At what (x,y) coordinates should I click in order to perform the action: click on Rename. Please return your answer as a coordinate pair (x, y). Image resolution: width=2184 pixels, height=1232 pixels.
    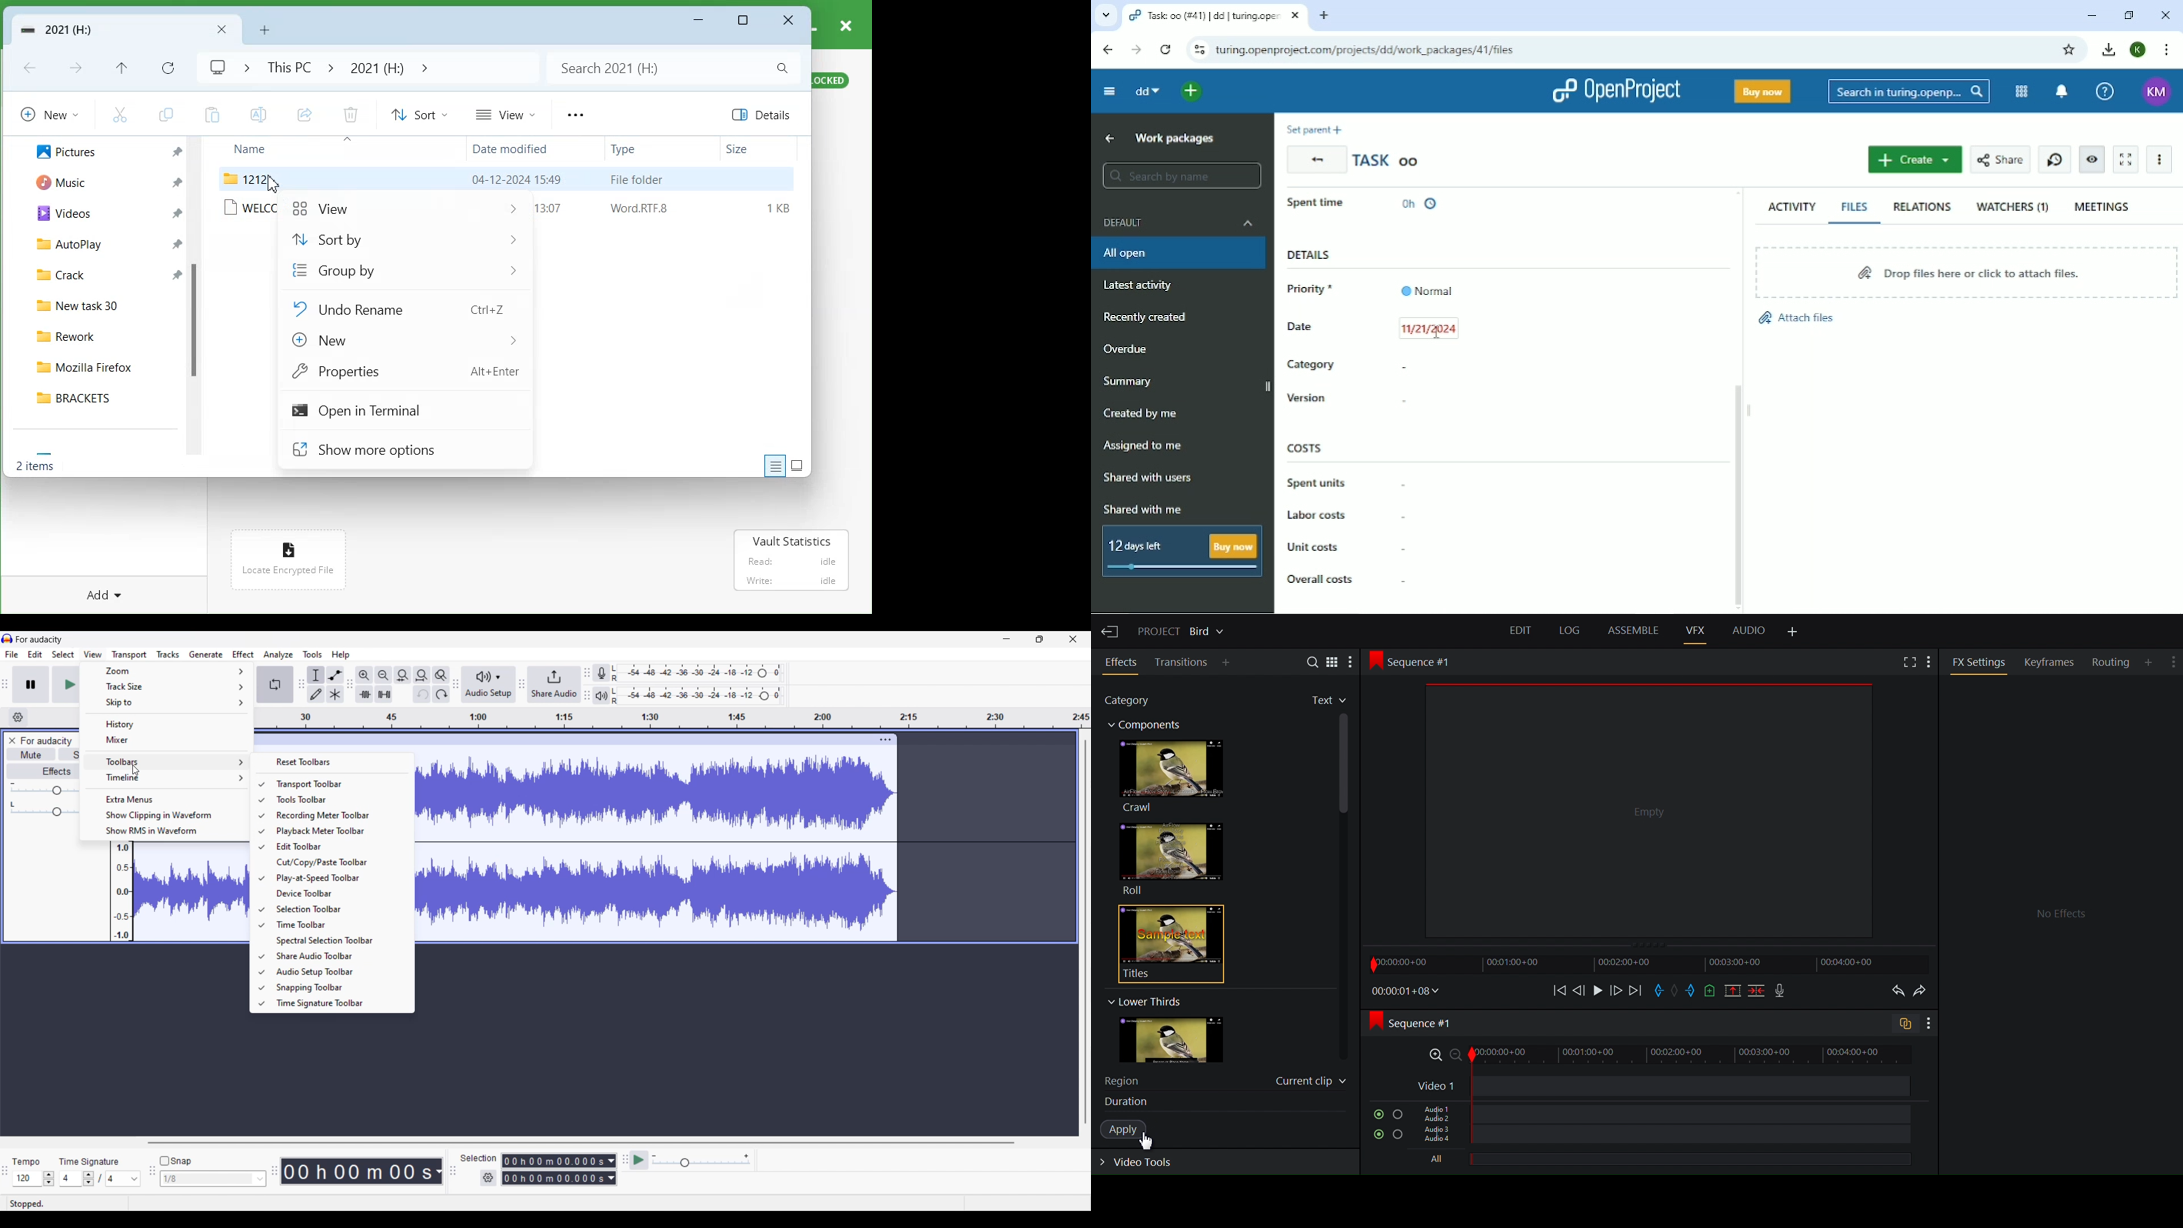
    Looking at the image, I should click on (257, 114).